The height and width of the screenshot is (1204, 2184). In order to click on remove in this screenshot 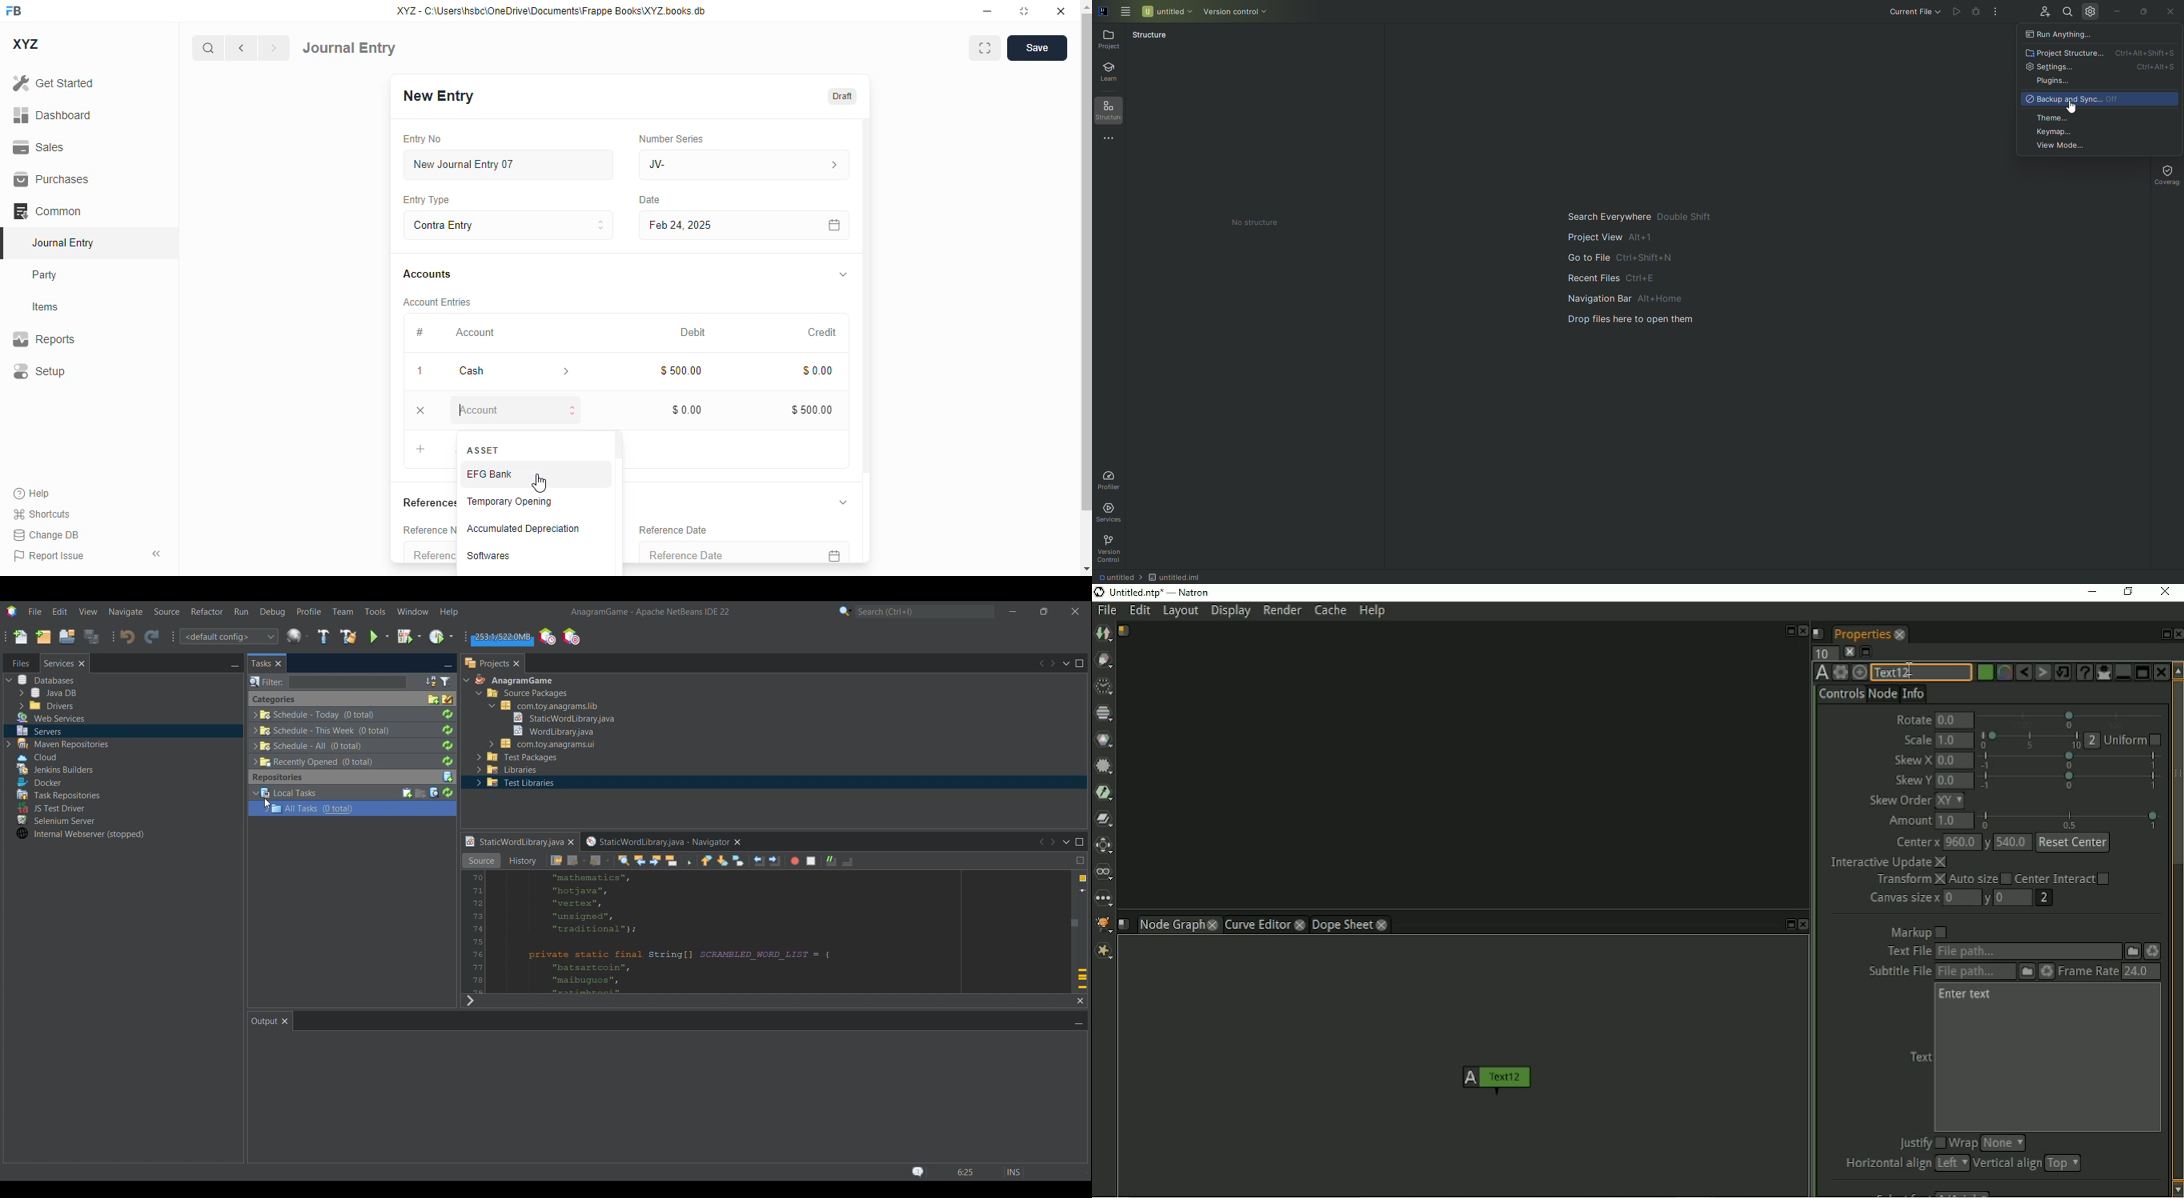, I will do `click(420, 411)`.